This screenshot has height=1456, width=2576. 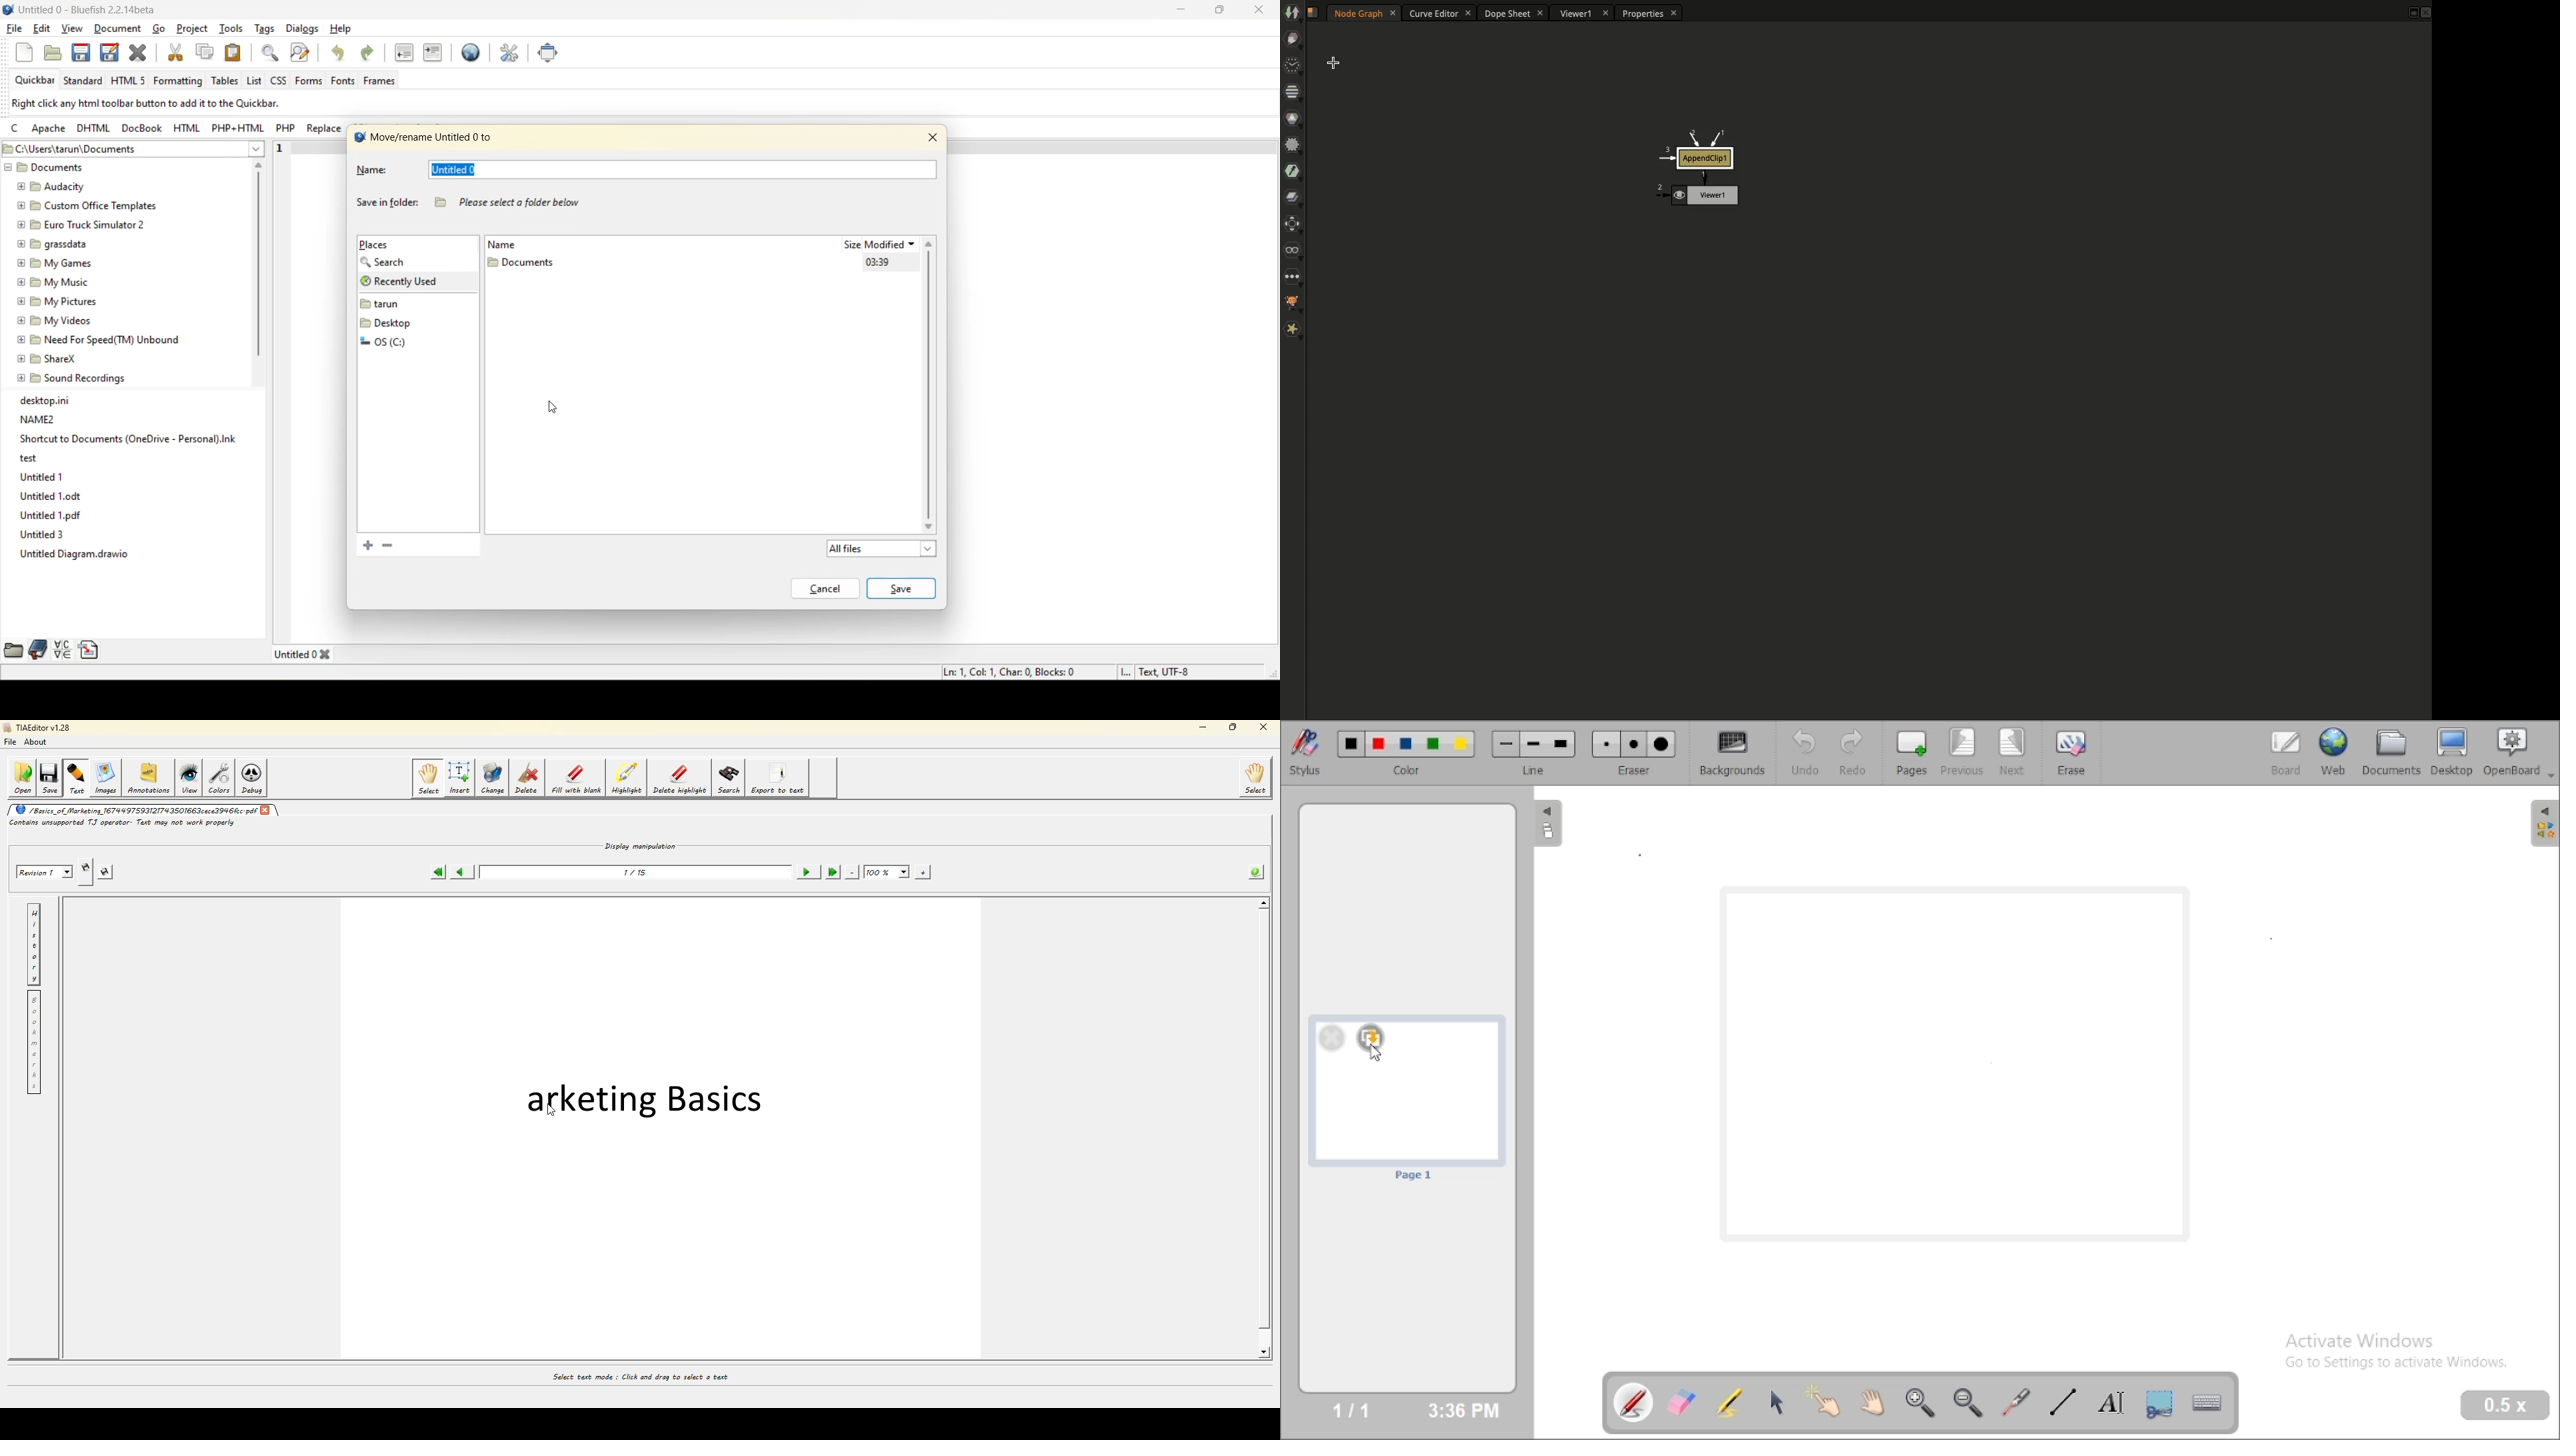 I want to click on open, so click(x=53, y=55).